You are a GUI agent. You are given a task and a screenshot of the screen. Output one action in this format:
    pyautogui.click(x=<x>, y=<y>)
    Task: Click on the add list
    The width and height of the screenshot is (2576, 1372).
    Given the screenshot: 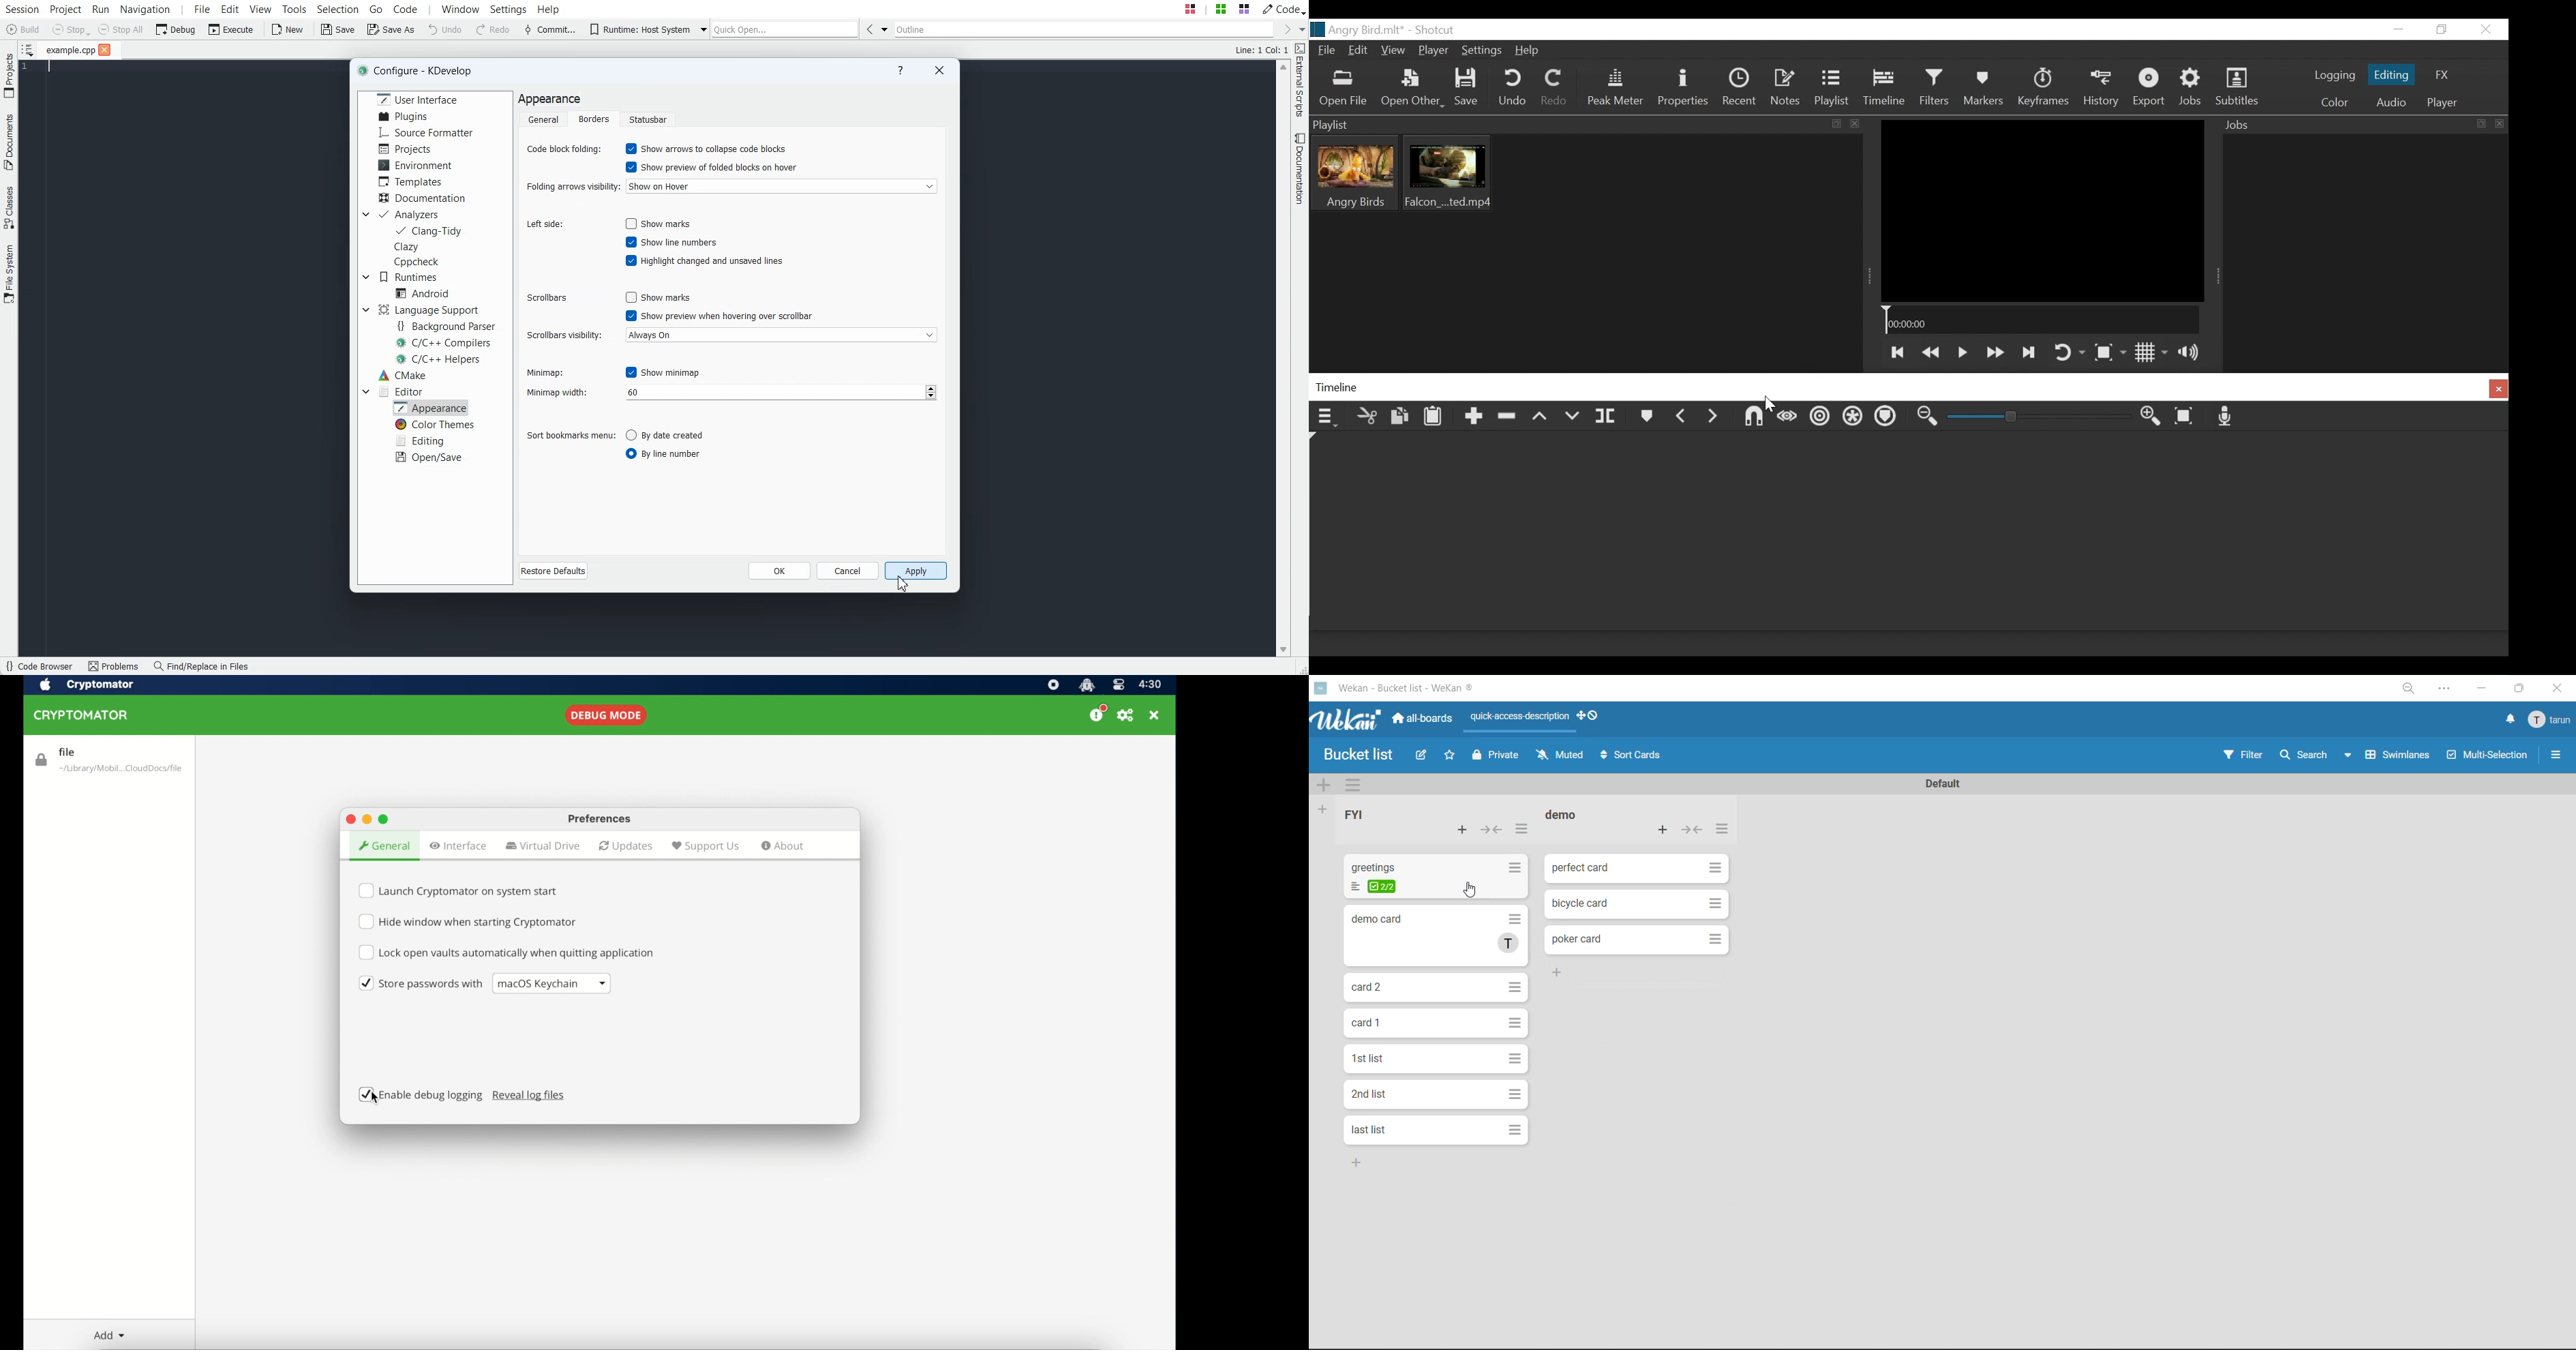 What is the action you would take?
    pyautogui.click(x=1321, y=810)
    